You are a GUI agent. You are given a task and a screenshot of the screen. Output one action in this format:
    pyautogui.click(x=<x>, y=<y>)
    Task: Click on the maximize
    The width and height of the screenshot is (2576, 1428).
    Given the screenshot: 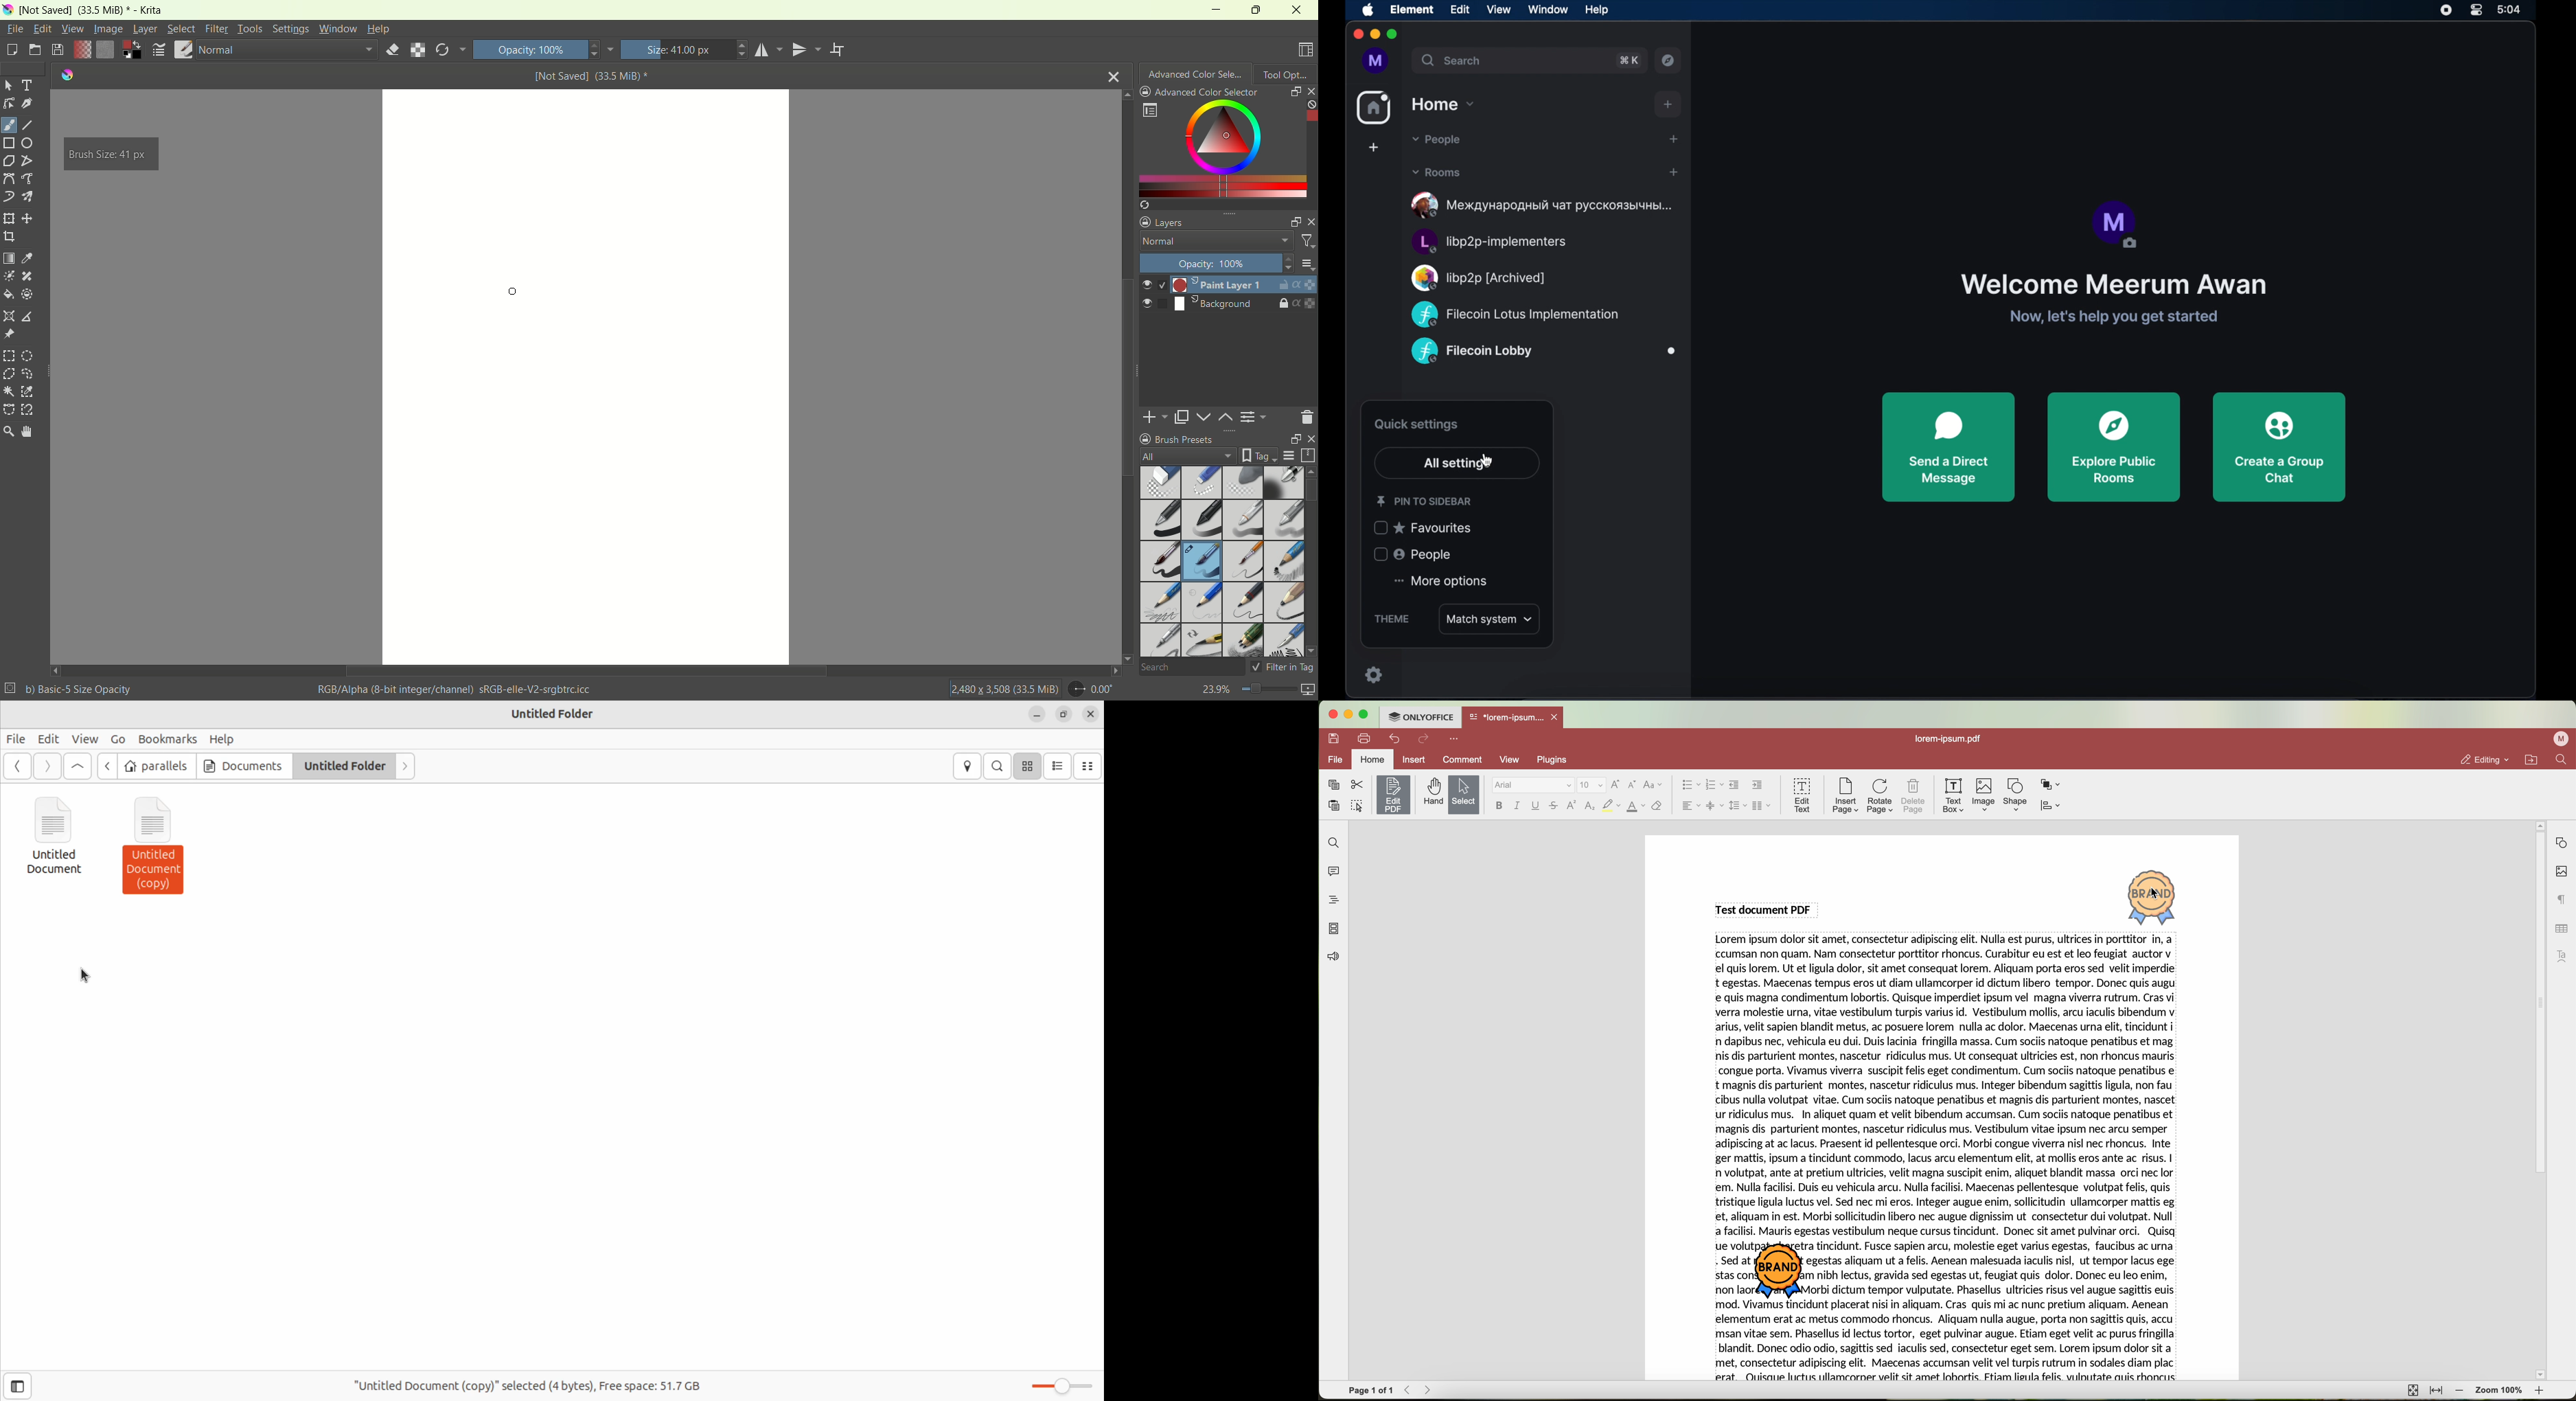 What is the action you would take?
    pyautogui.click(x=1393, y=35)
    